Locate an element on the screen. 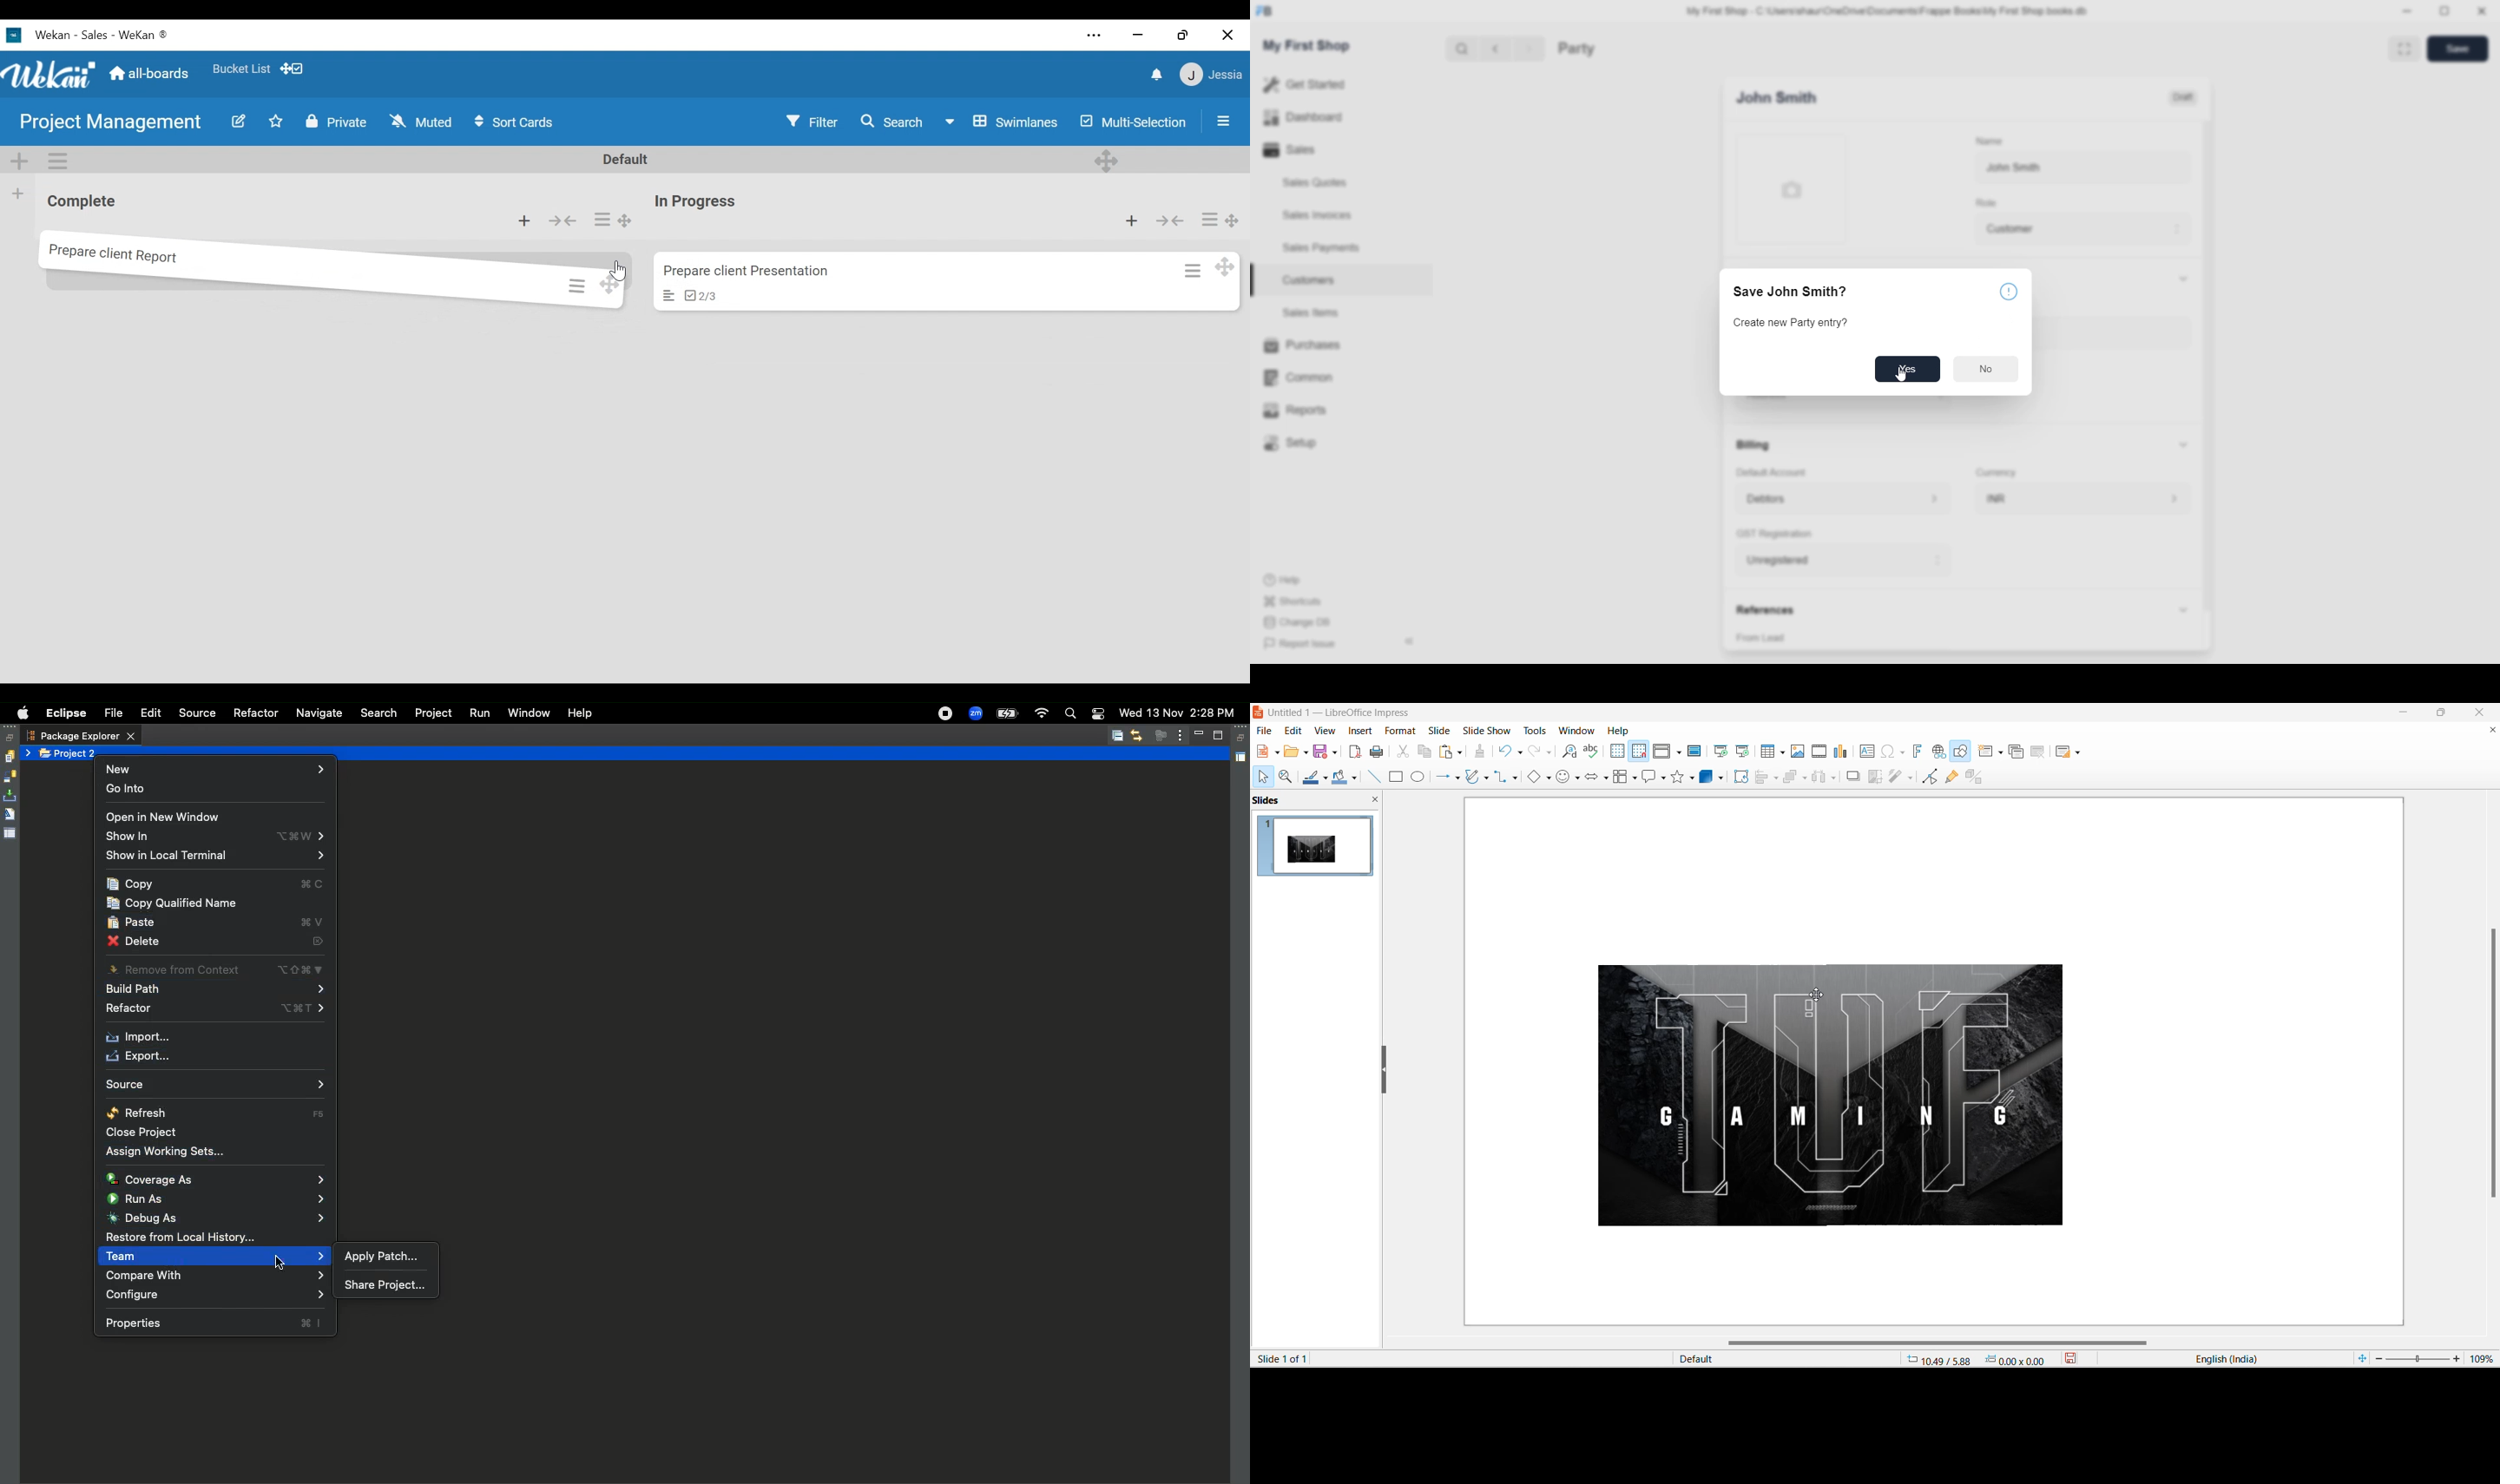 This screenshot has width=2520, height=1484. go back is located at coordinates (1496, 50).